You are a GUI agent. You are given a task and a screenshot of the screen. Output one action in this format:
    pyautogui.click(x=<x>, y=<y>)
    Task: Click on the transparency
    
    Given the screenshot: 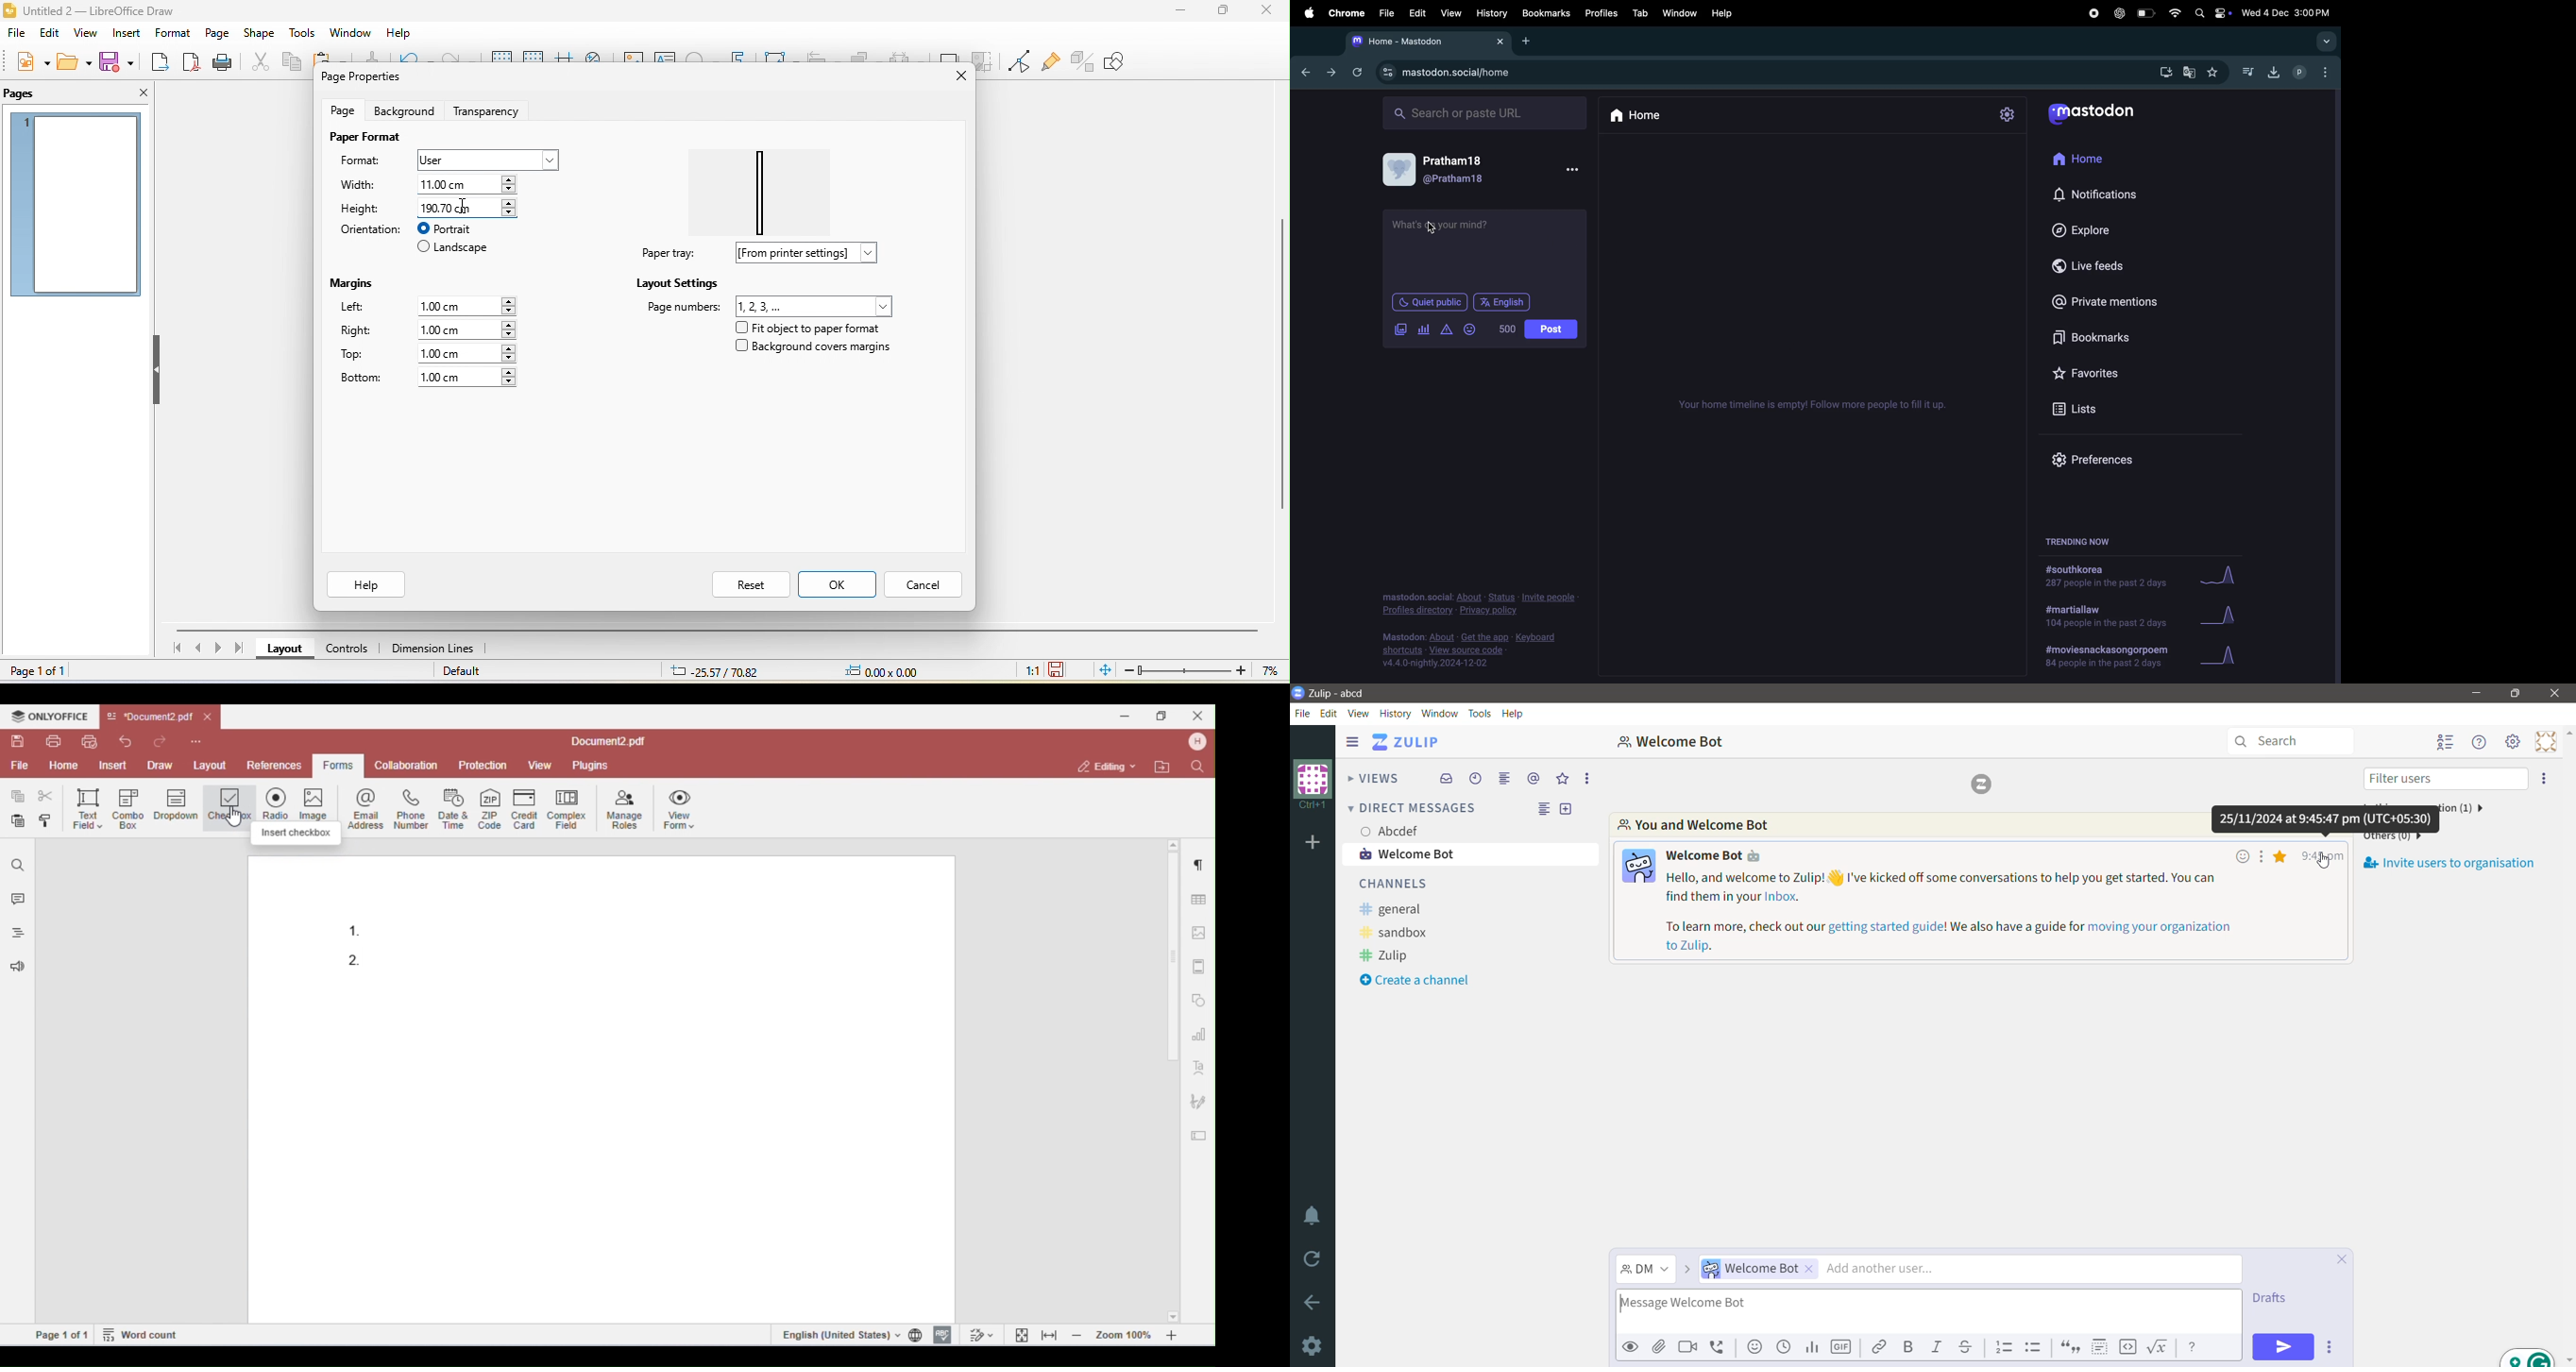 What is the action you would take?
    pyautogui.click(x=491, y=109)
    